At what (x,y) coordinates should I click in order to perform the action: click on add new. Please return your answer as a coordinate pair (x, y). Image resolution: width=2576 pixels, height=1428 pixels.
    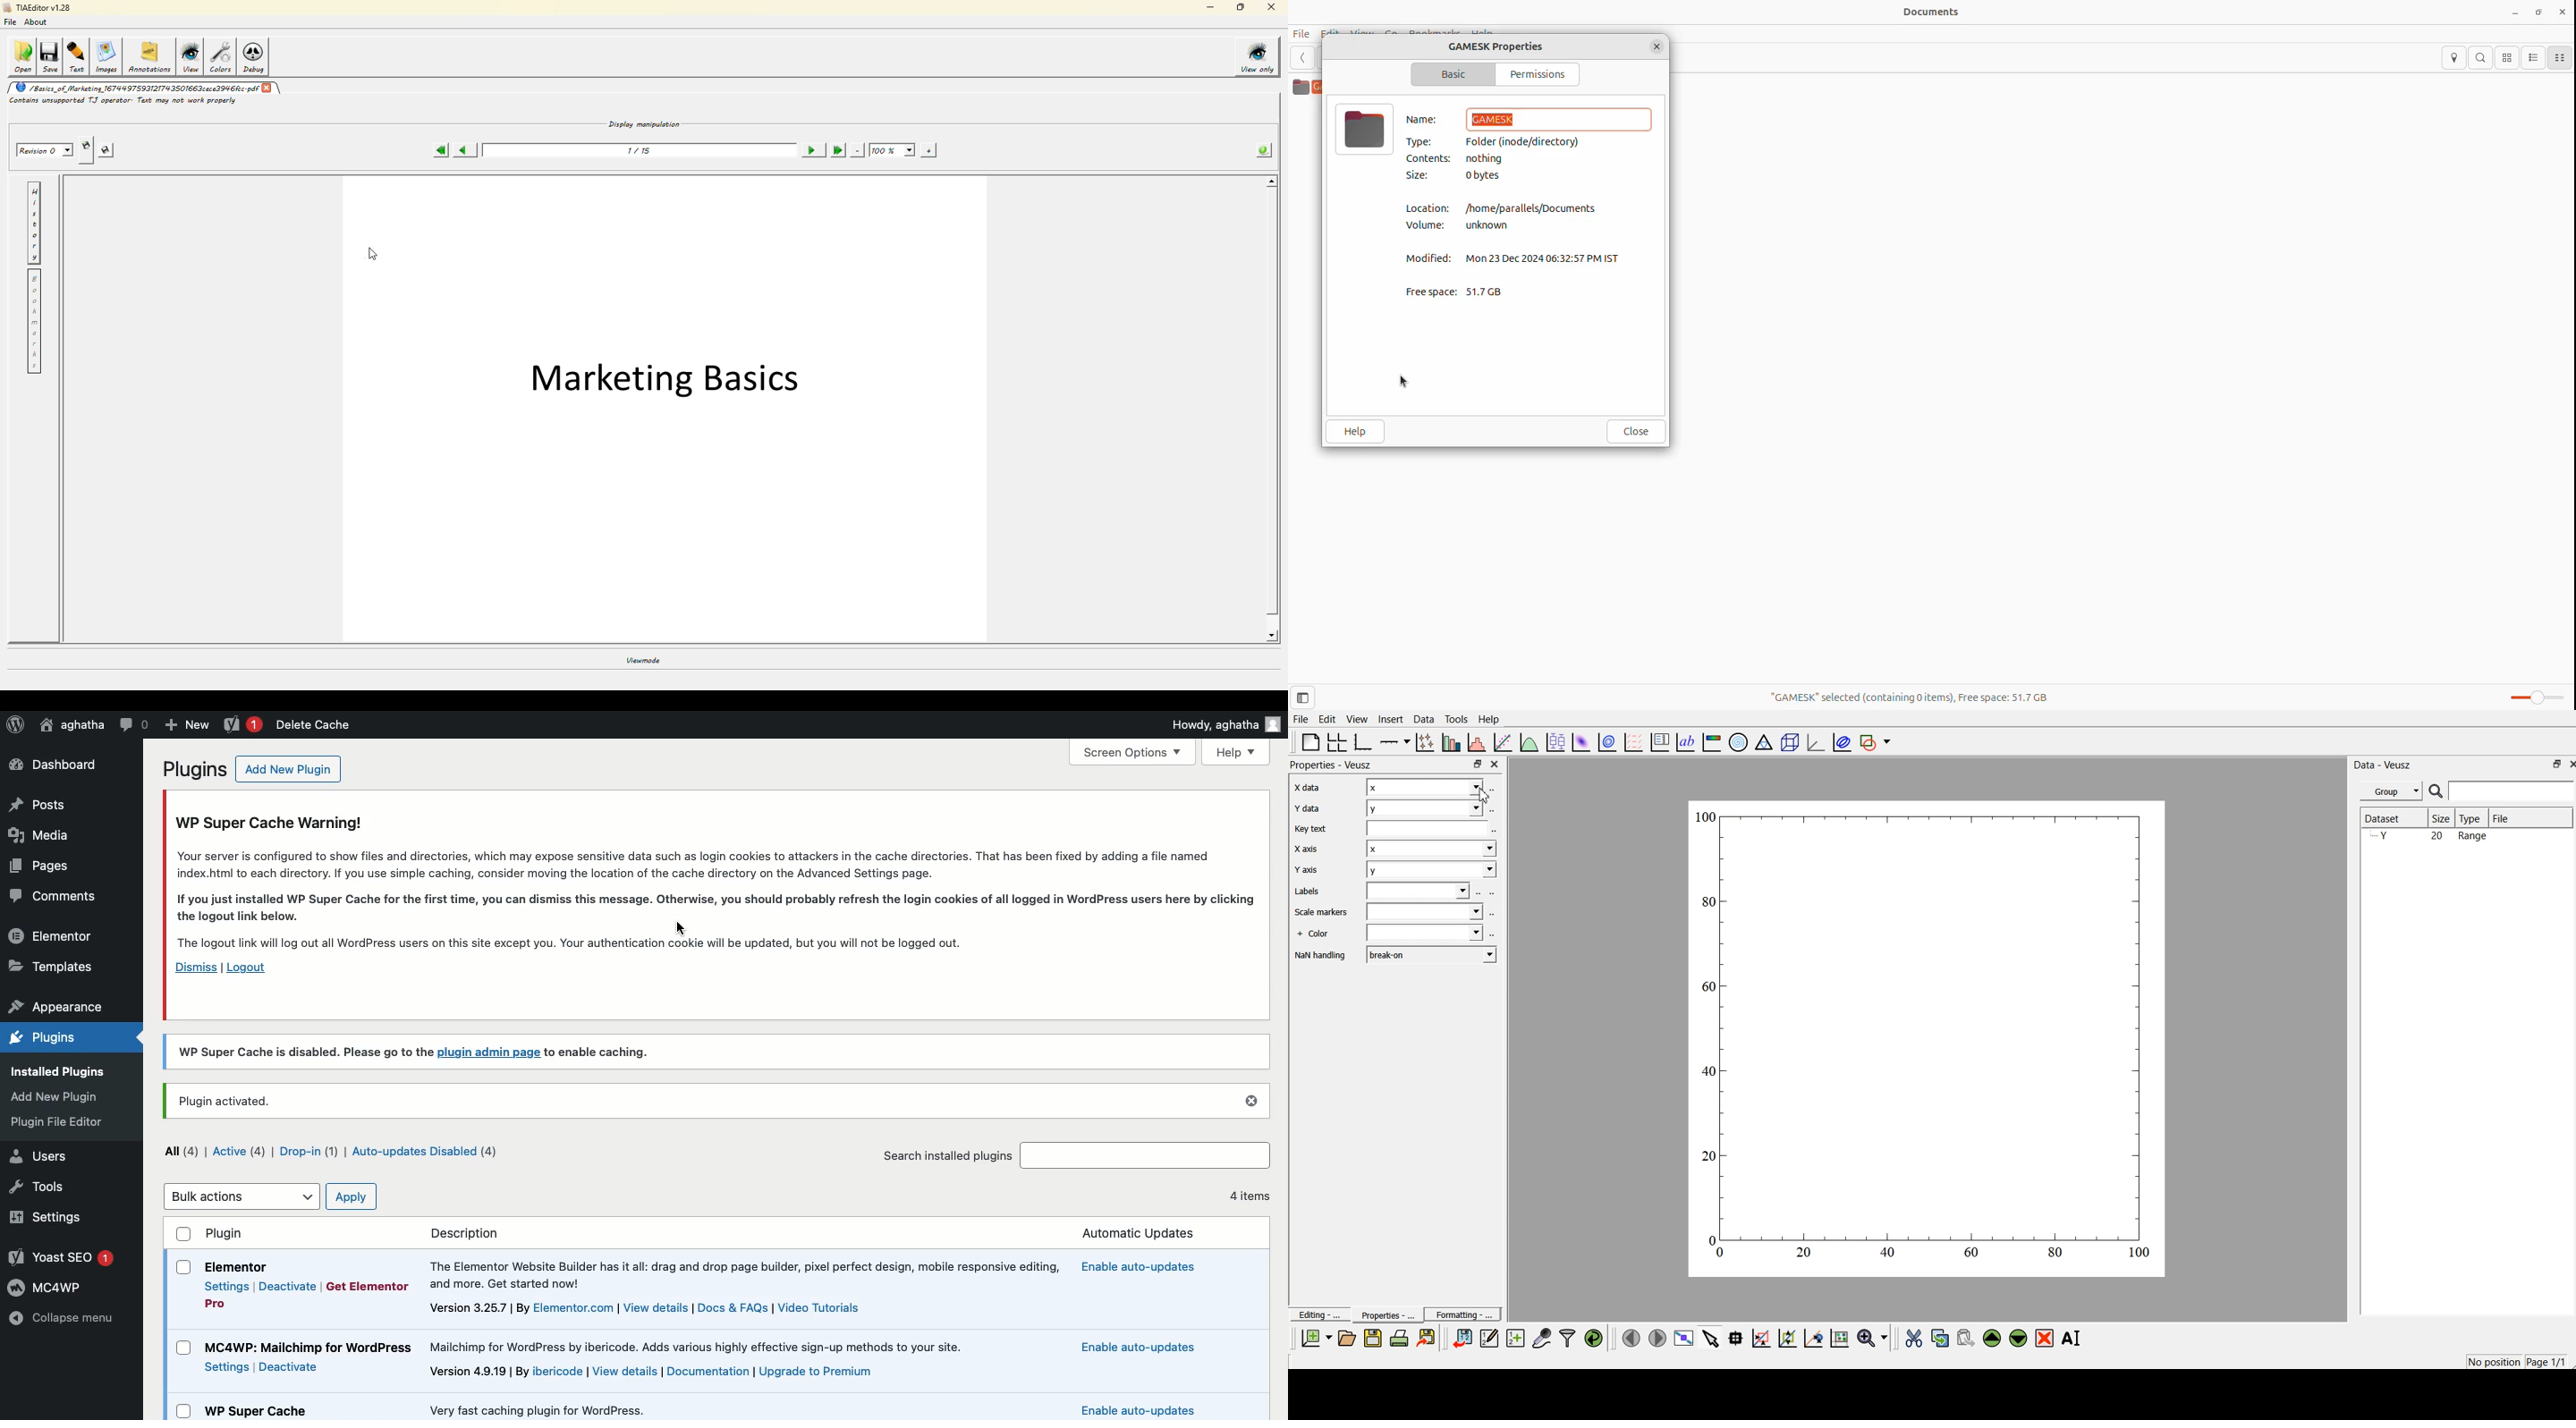
    Looking at the image, I should click on (186, 723).